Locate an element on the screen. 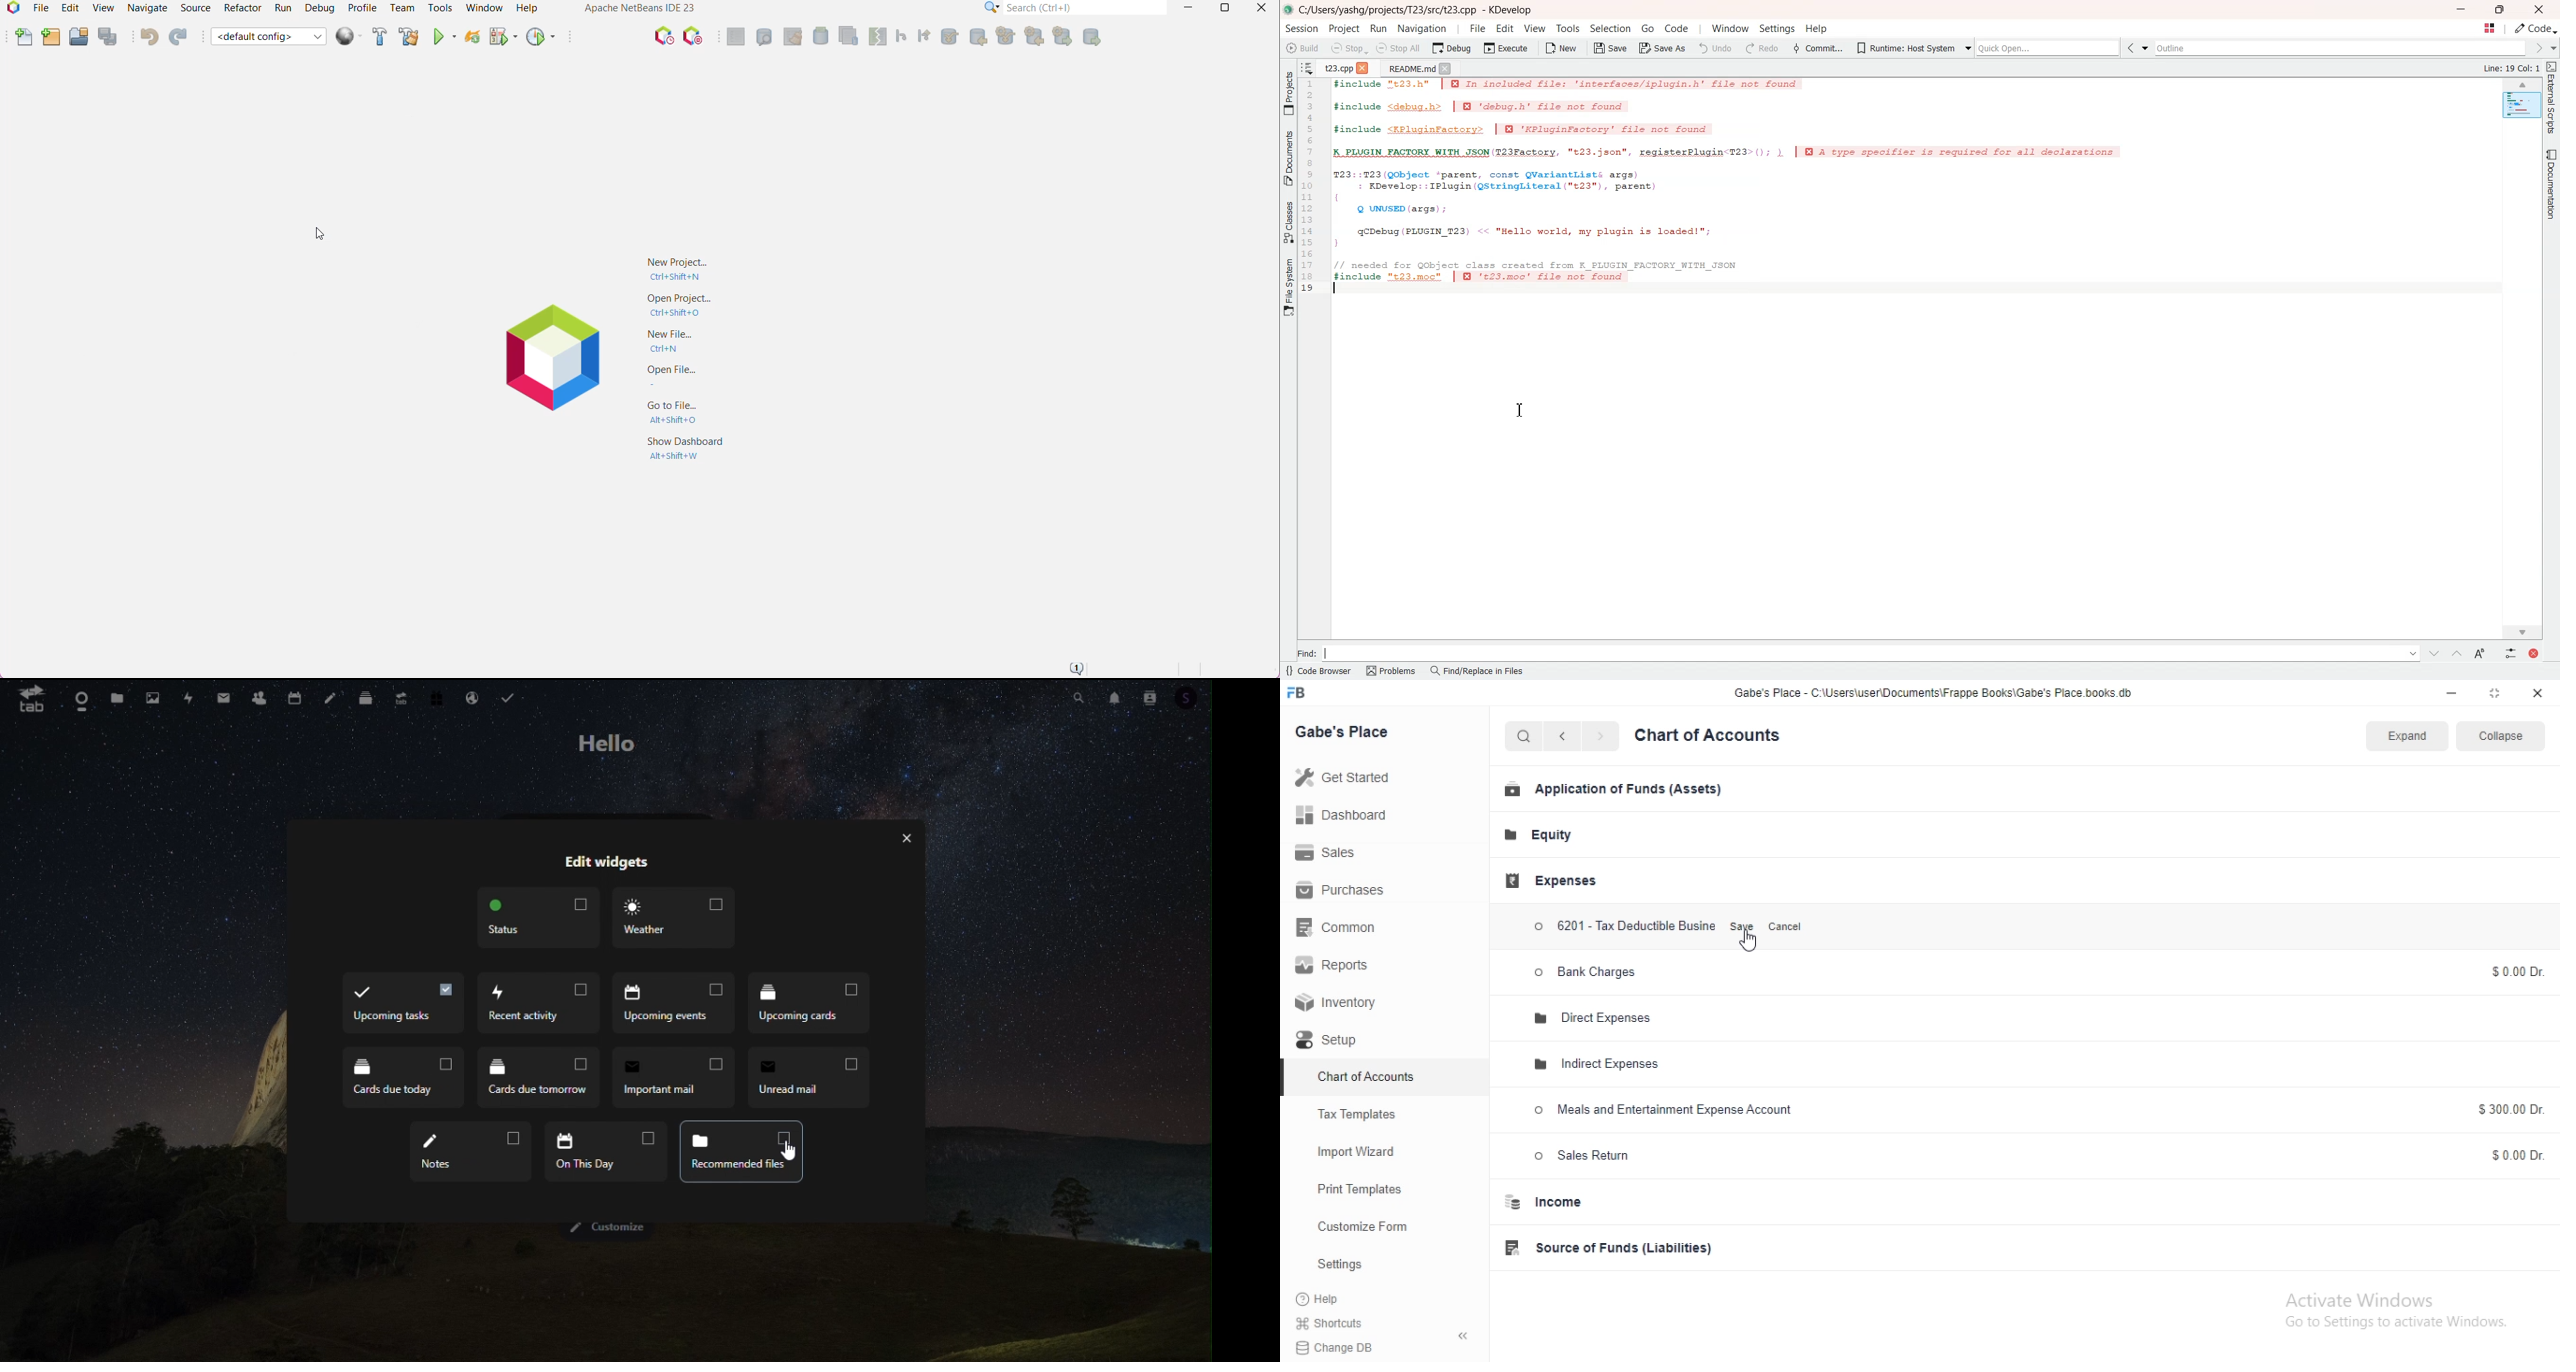 This screenshot has height=1372, width=2576. Customize is located at coordinates (605, 1228).